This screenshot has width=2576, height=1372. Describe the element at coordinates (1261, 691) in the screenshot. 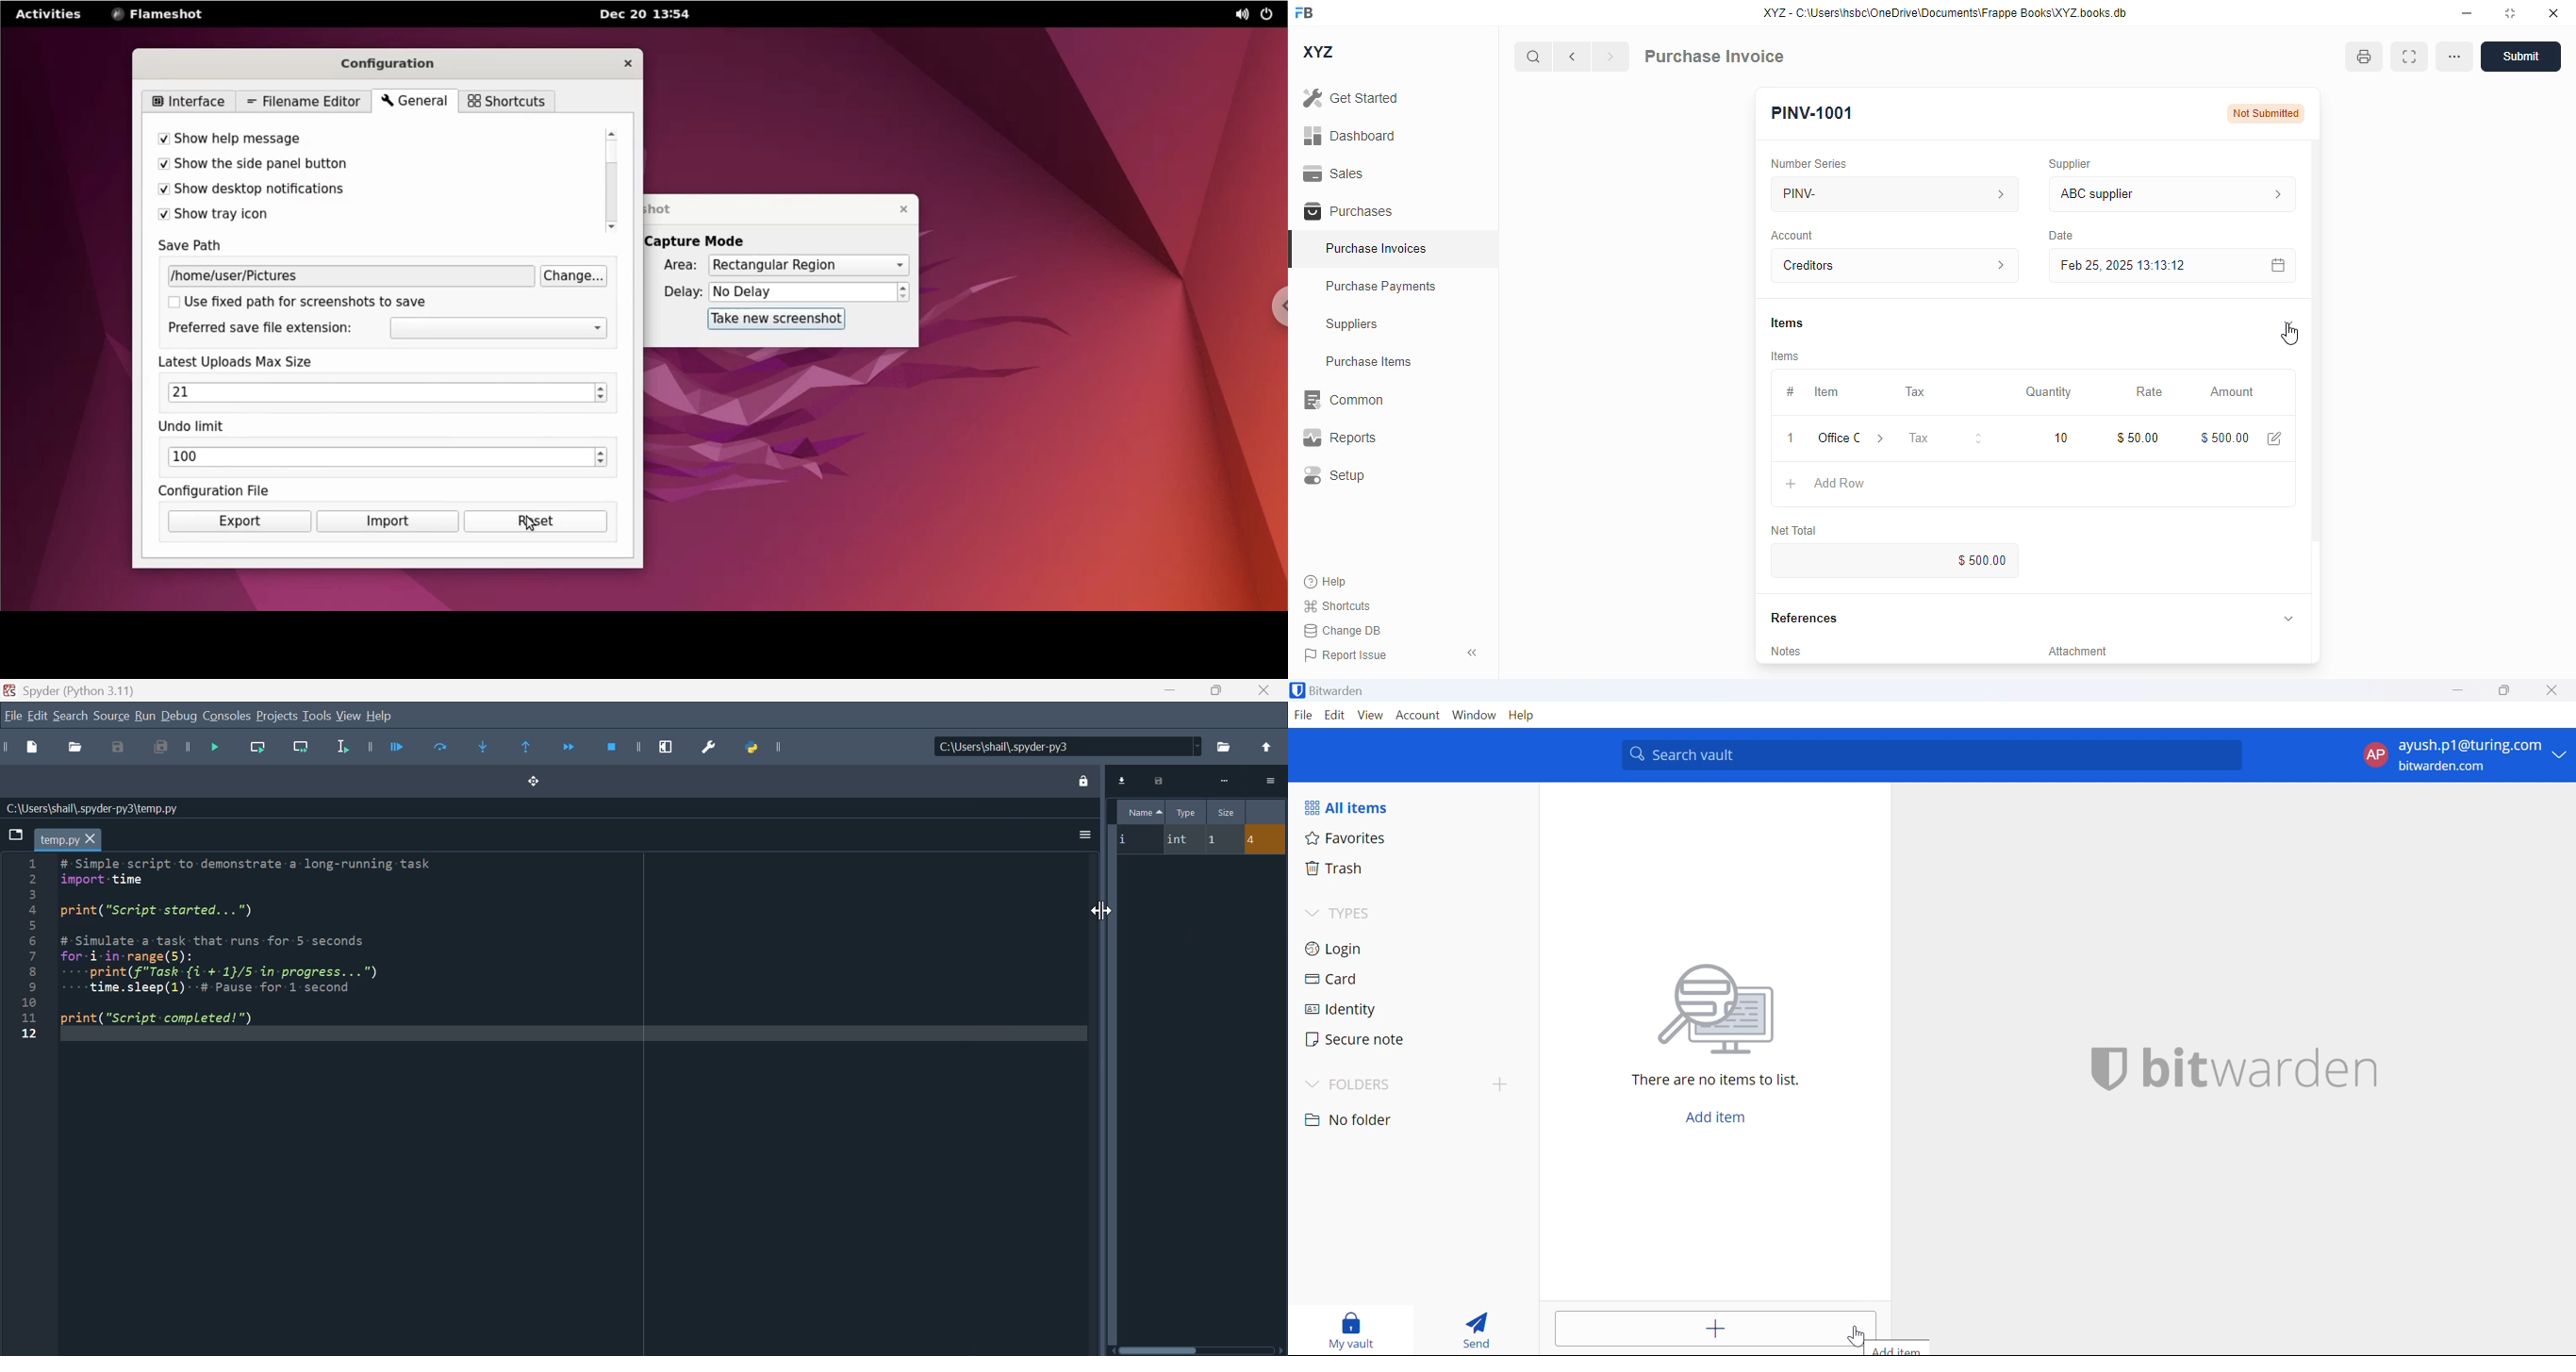

I see `Close` at that location.